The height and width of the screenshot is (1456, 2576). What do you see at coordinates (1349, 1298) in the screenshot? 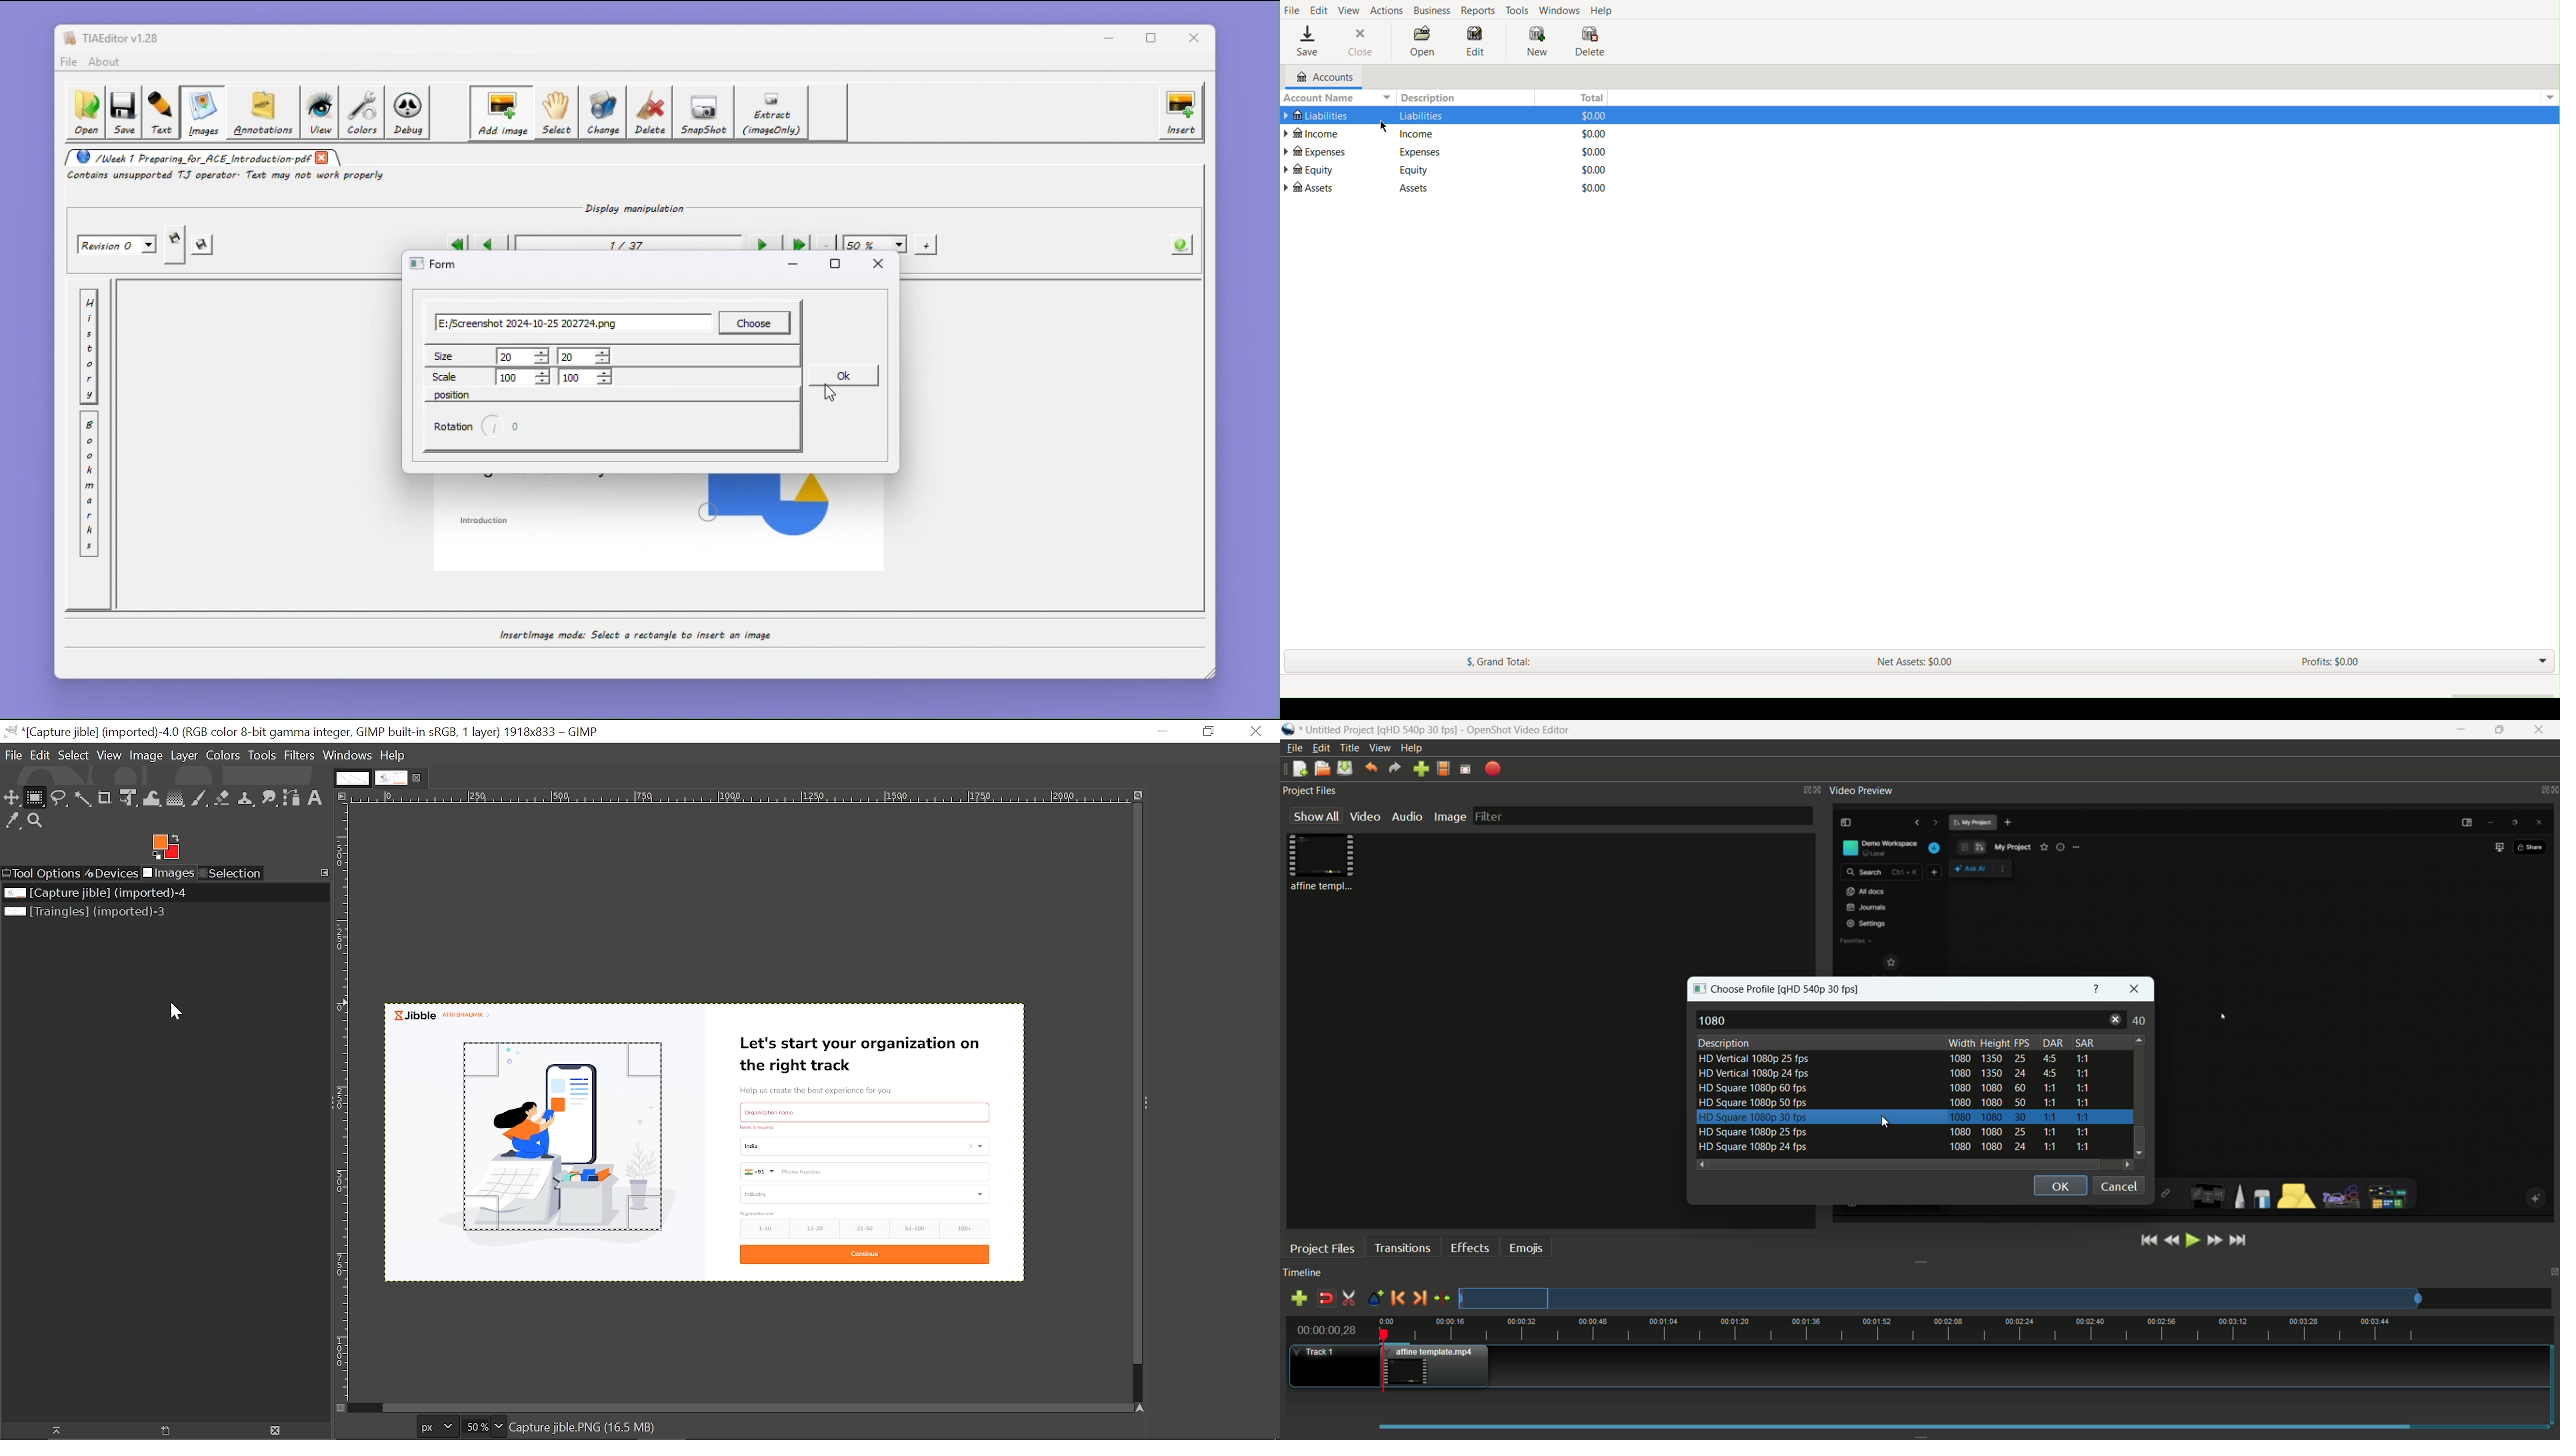
I see `enable razor` at bounding box center [1349, 1298].